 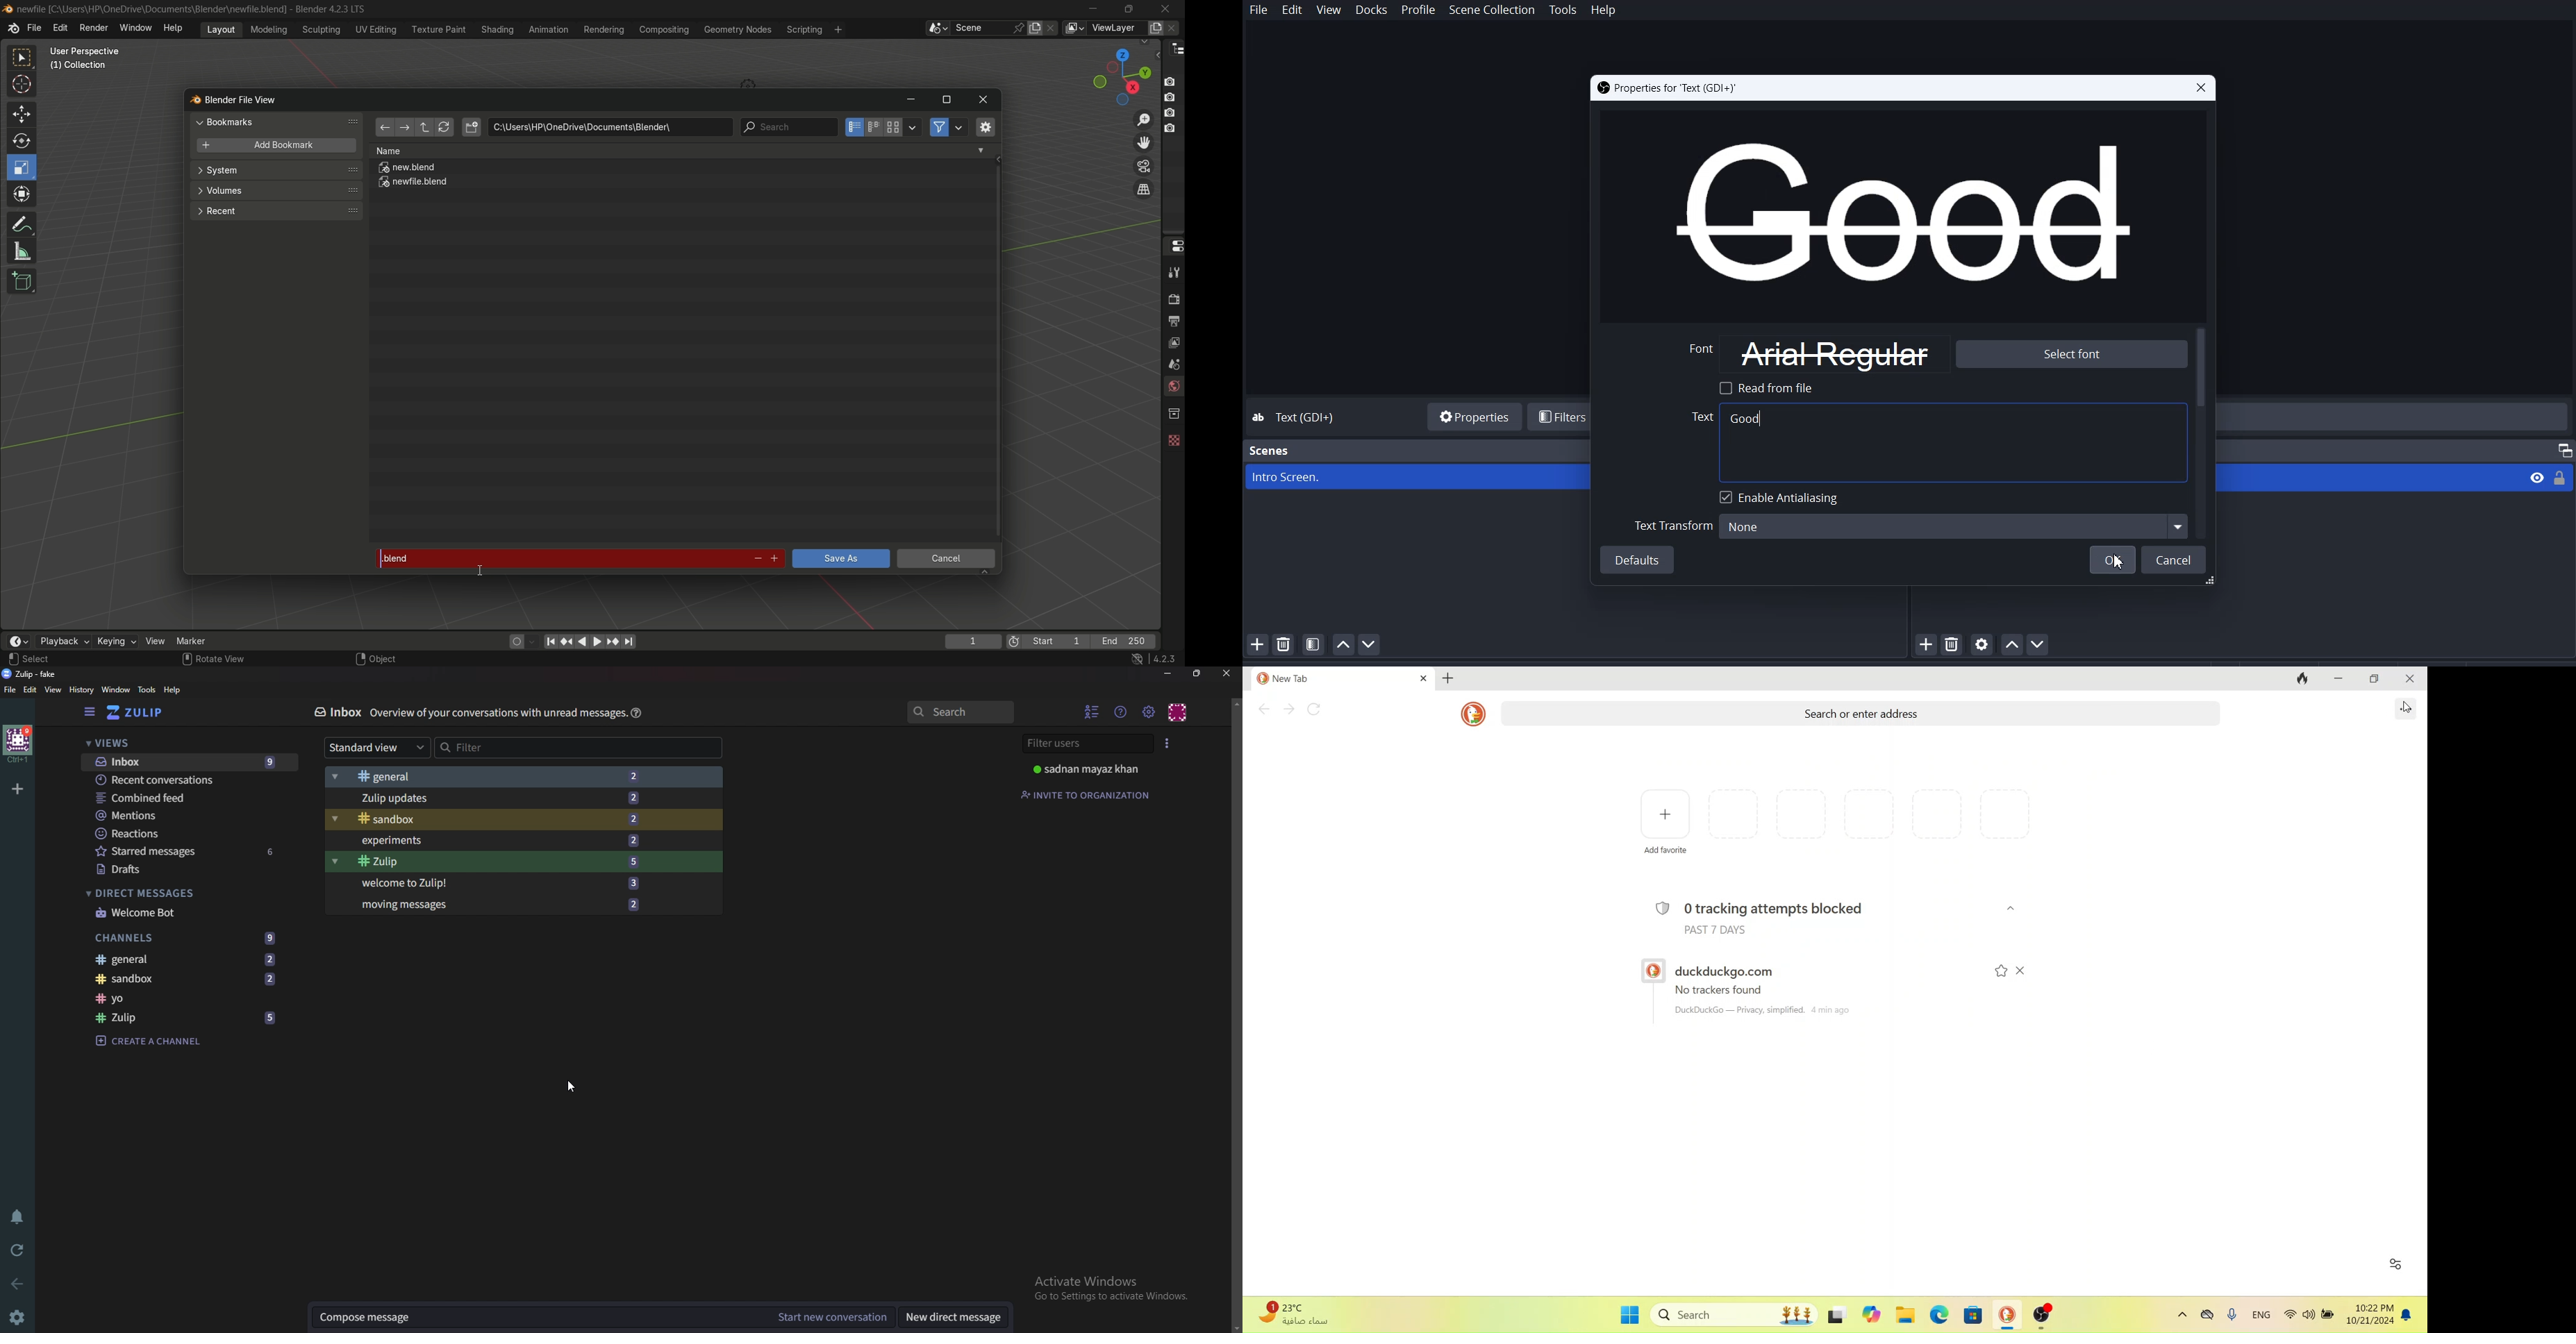 I want to click on Remove selected Source, so click(x=1954, y=644).